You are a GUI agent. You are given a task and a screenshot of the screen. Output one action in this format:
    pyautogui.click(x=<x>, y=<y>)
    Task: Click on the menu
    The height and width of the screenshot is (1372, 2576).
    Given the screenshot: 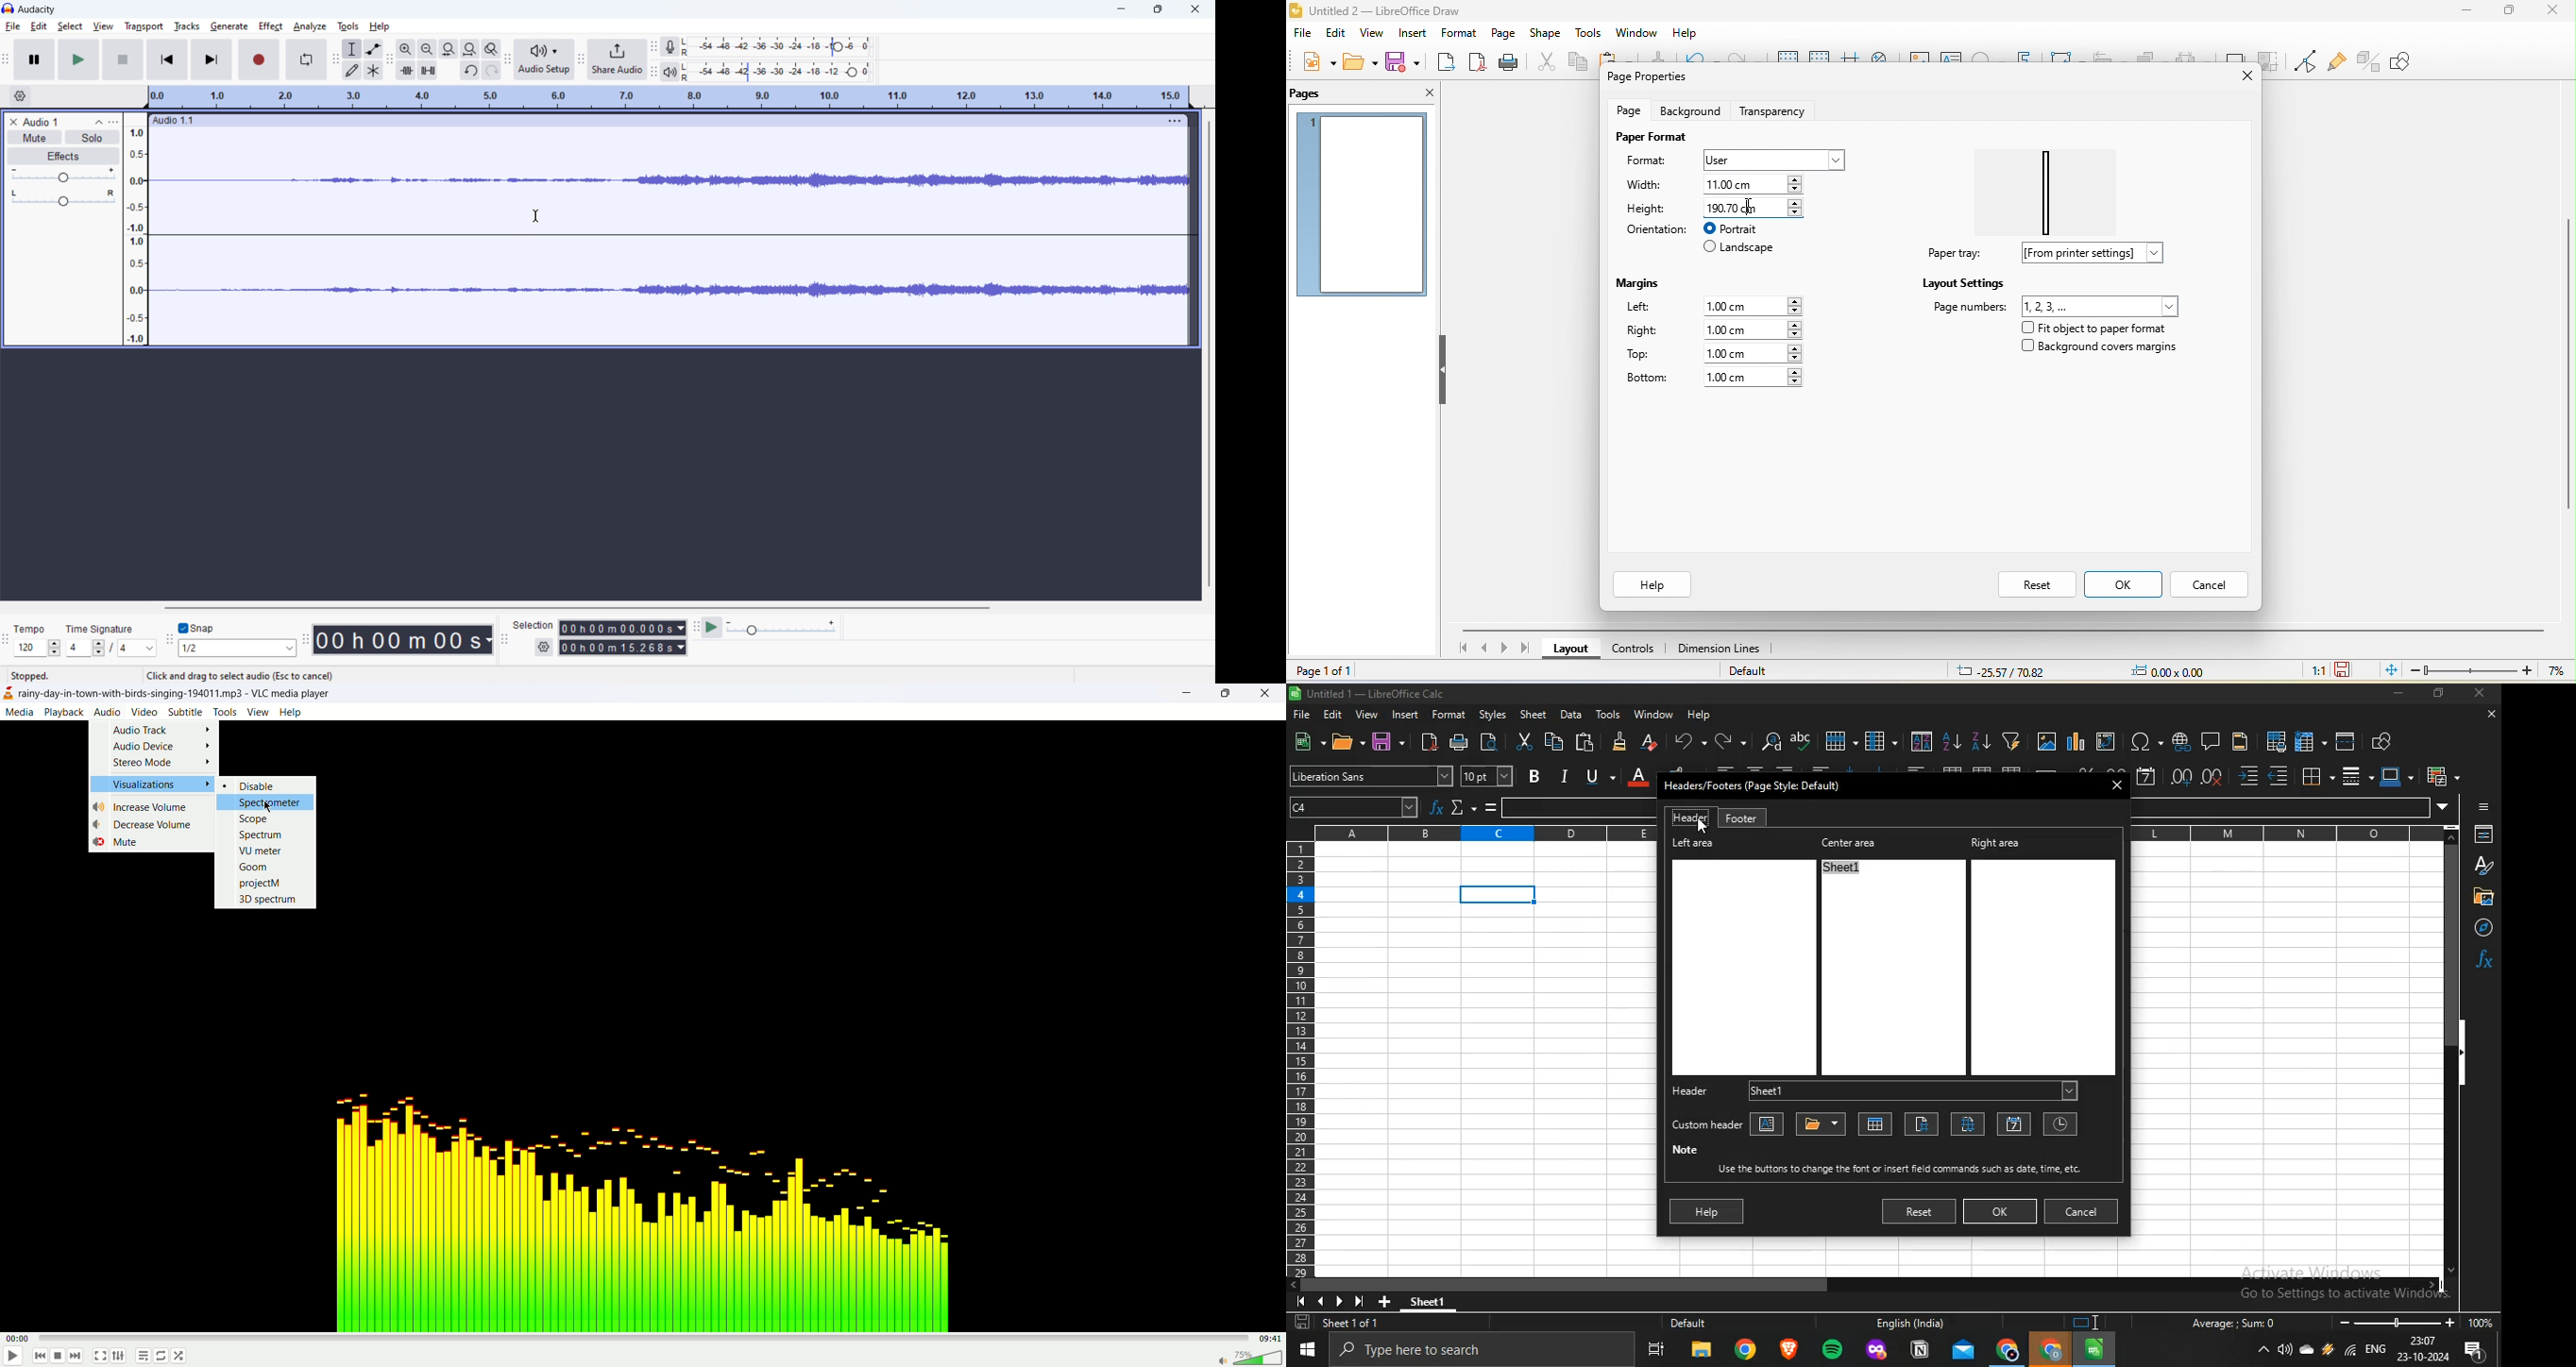 What is the action you would take?
    pyautogui.click(x=1175, y=120)
    